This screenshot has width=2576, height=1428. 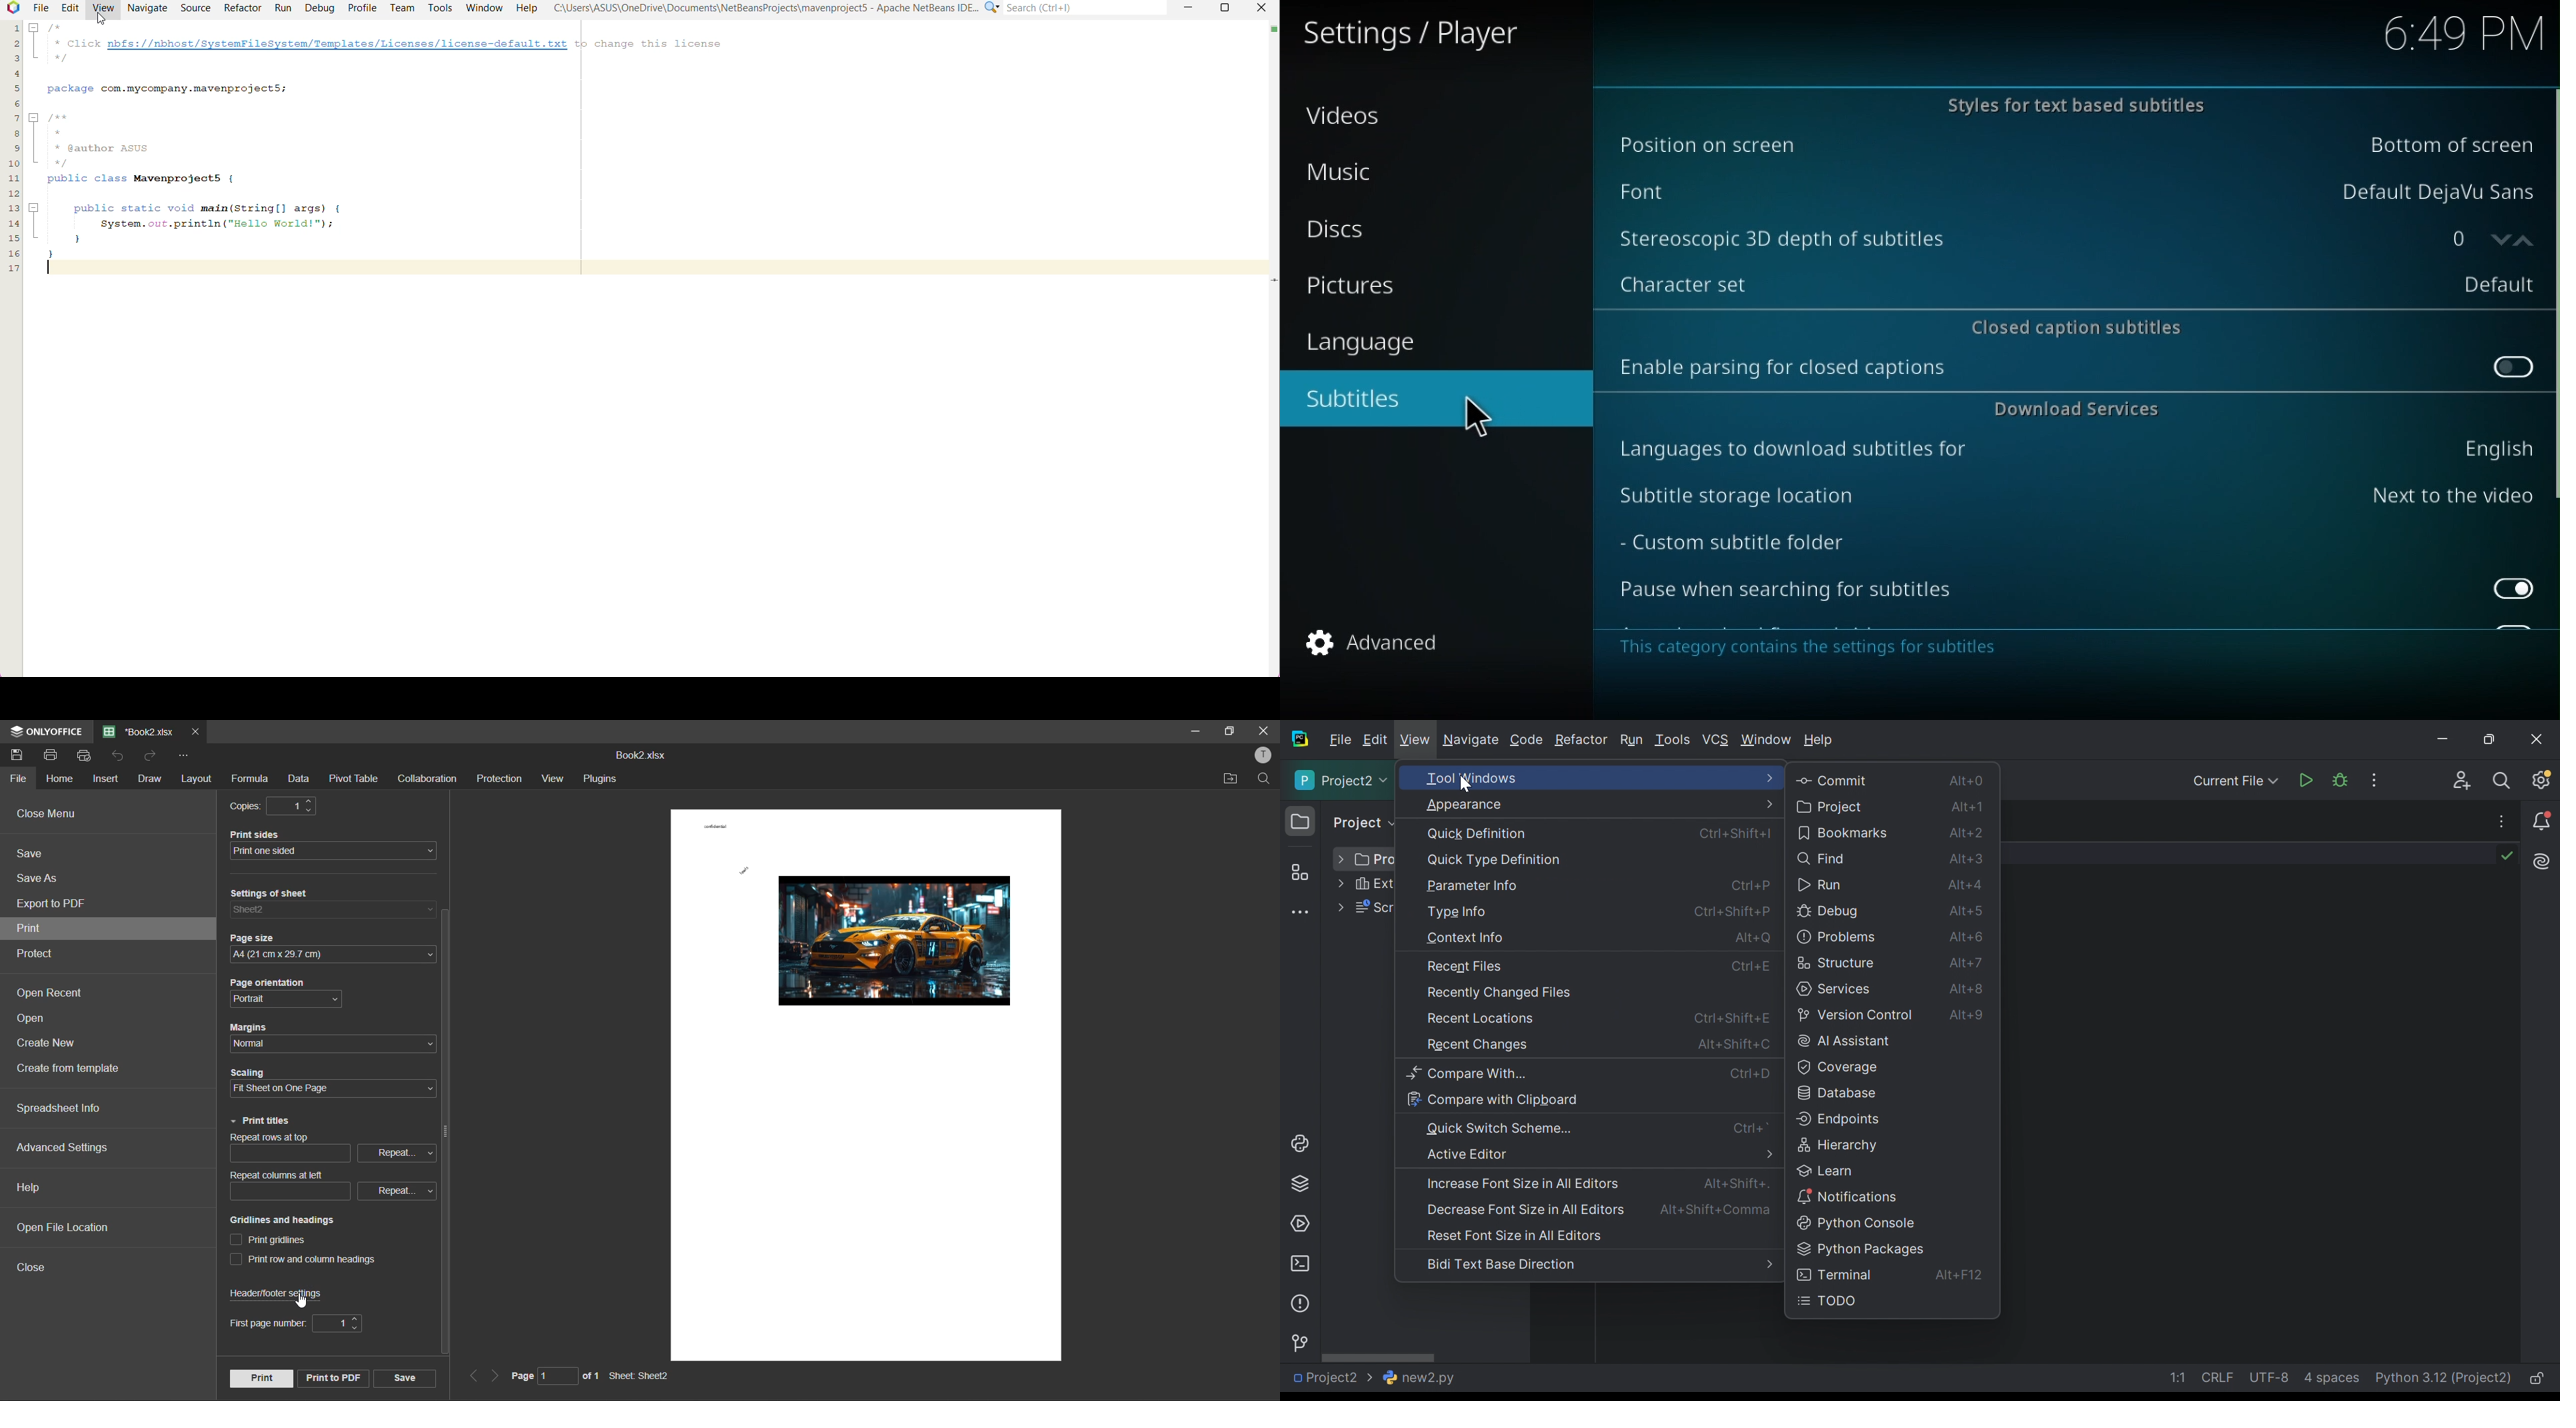 I want to click on Advanced, so click(x=1387, y=639).